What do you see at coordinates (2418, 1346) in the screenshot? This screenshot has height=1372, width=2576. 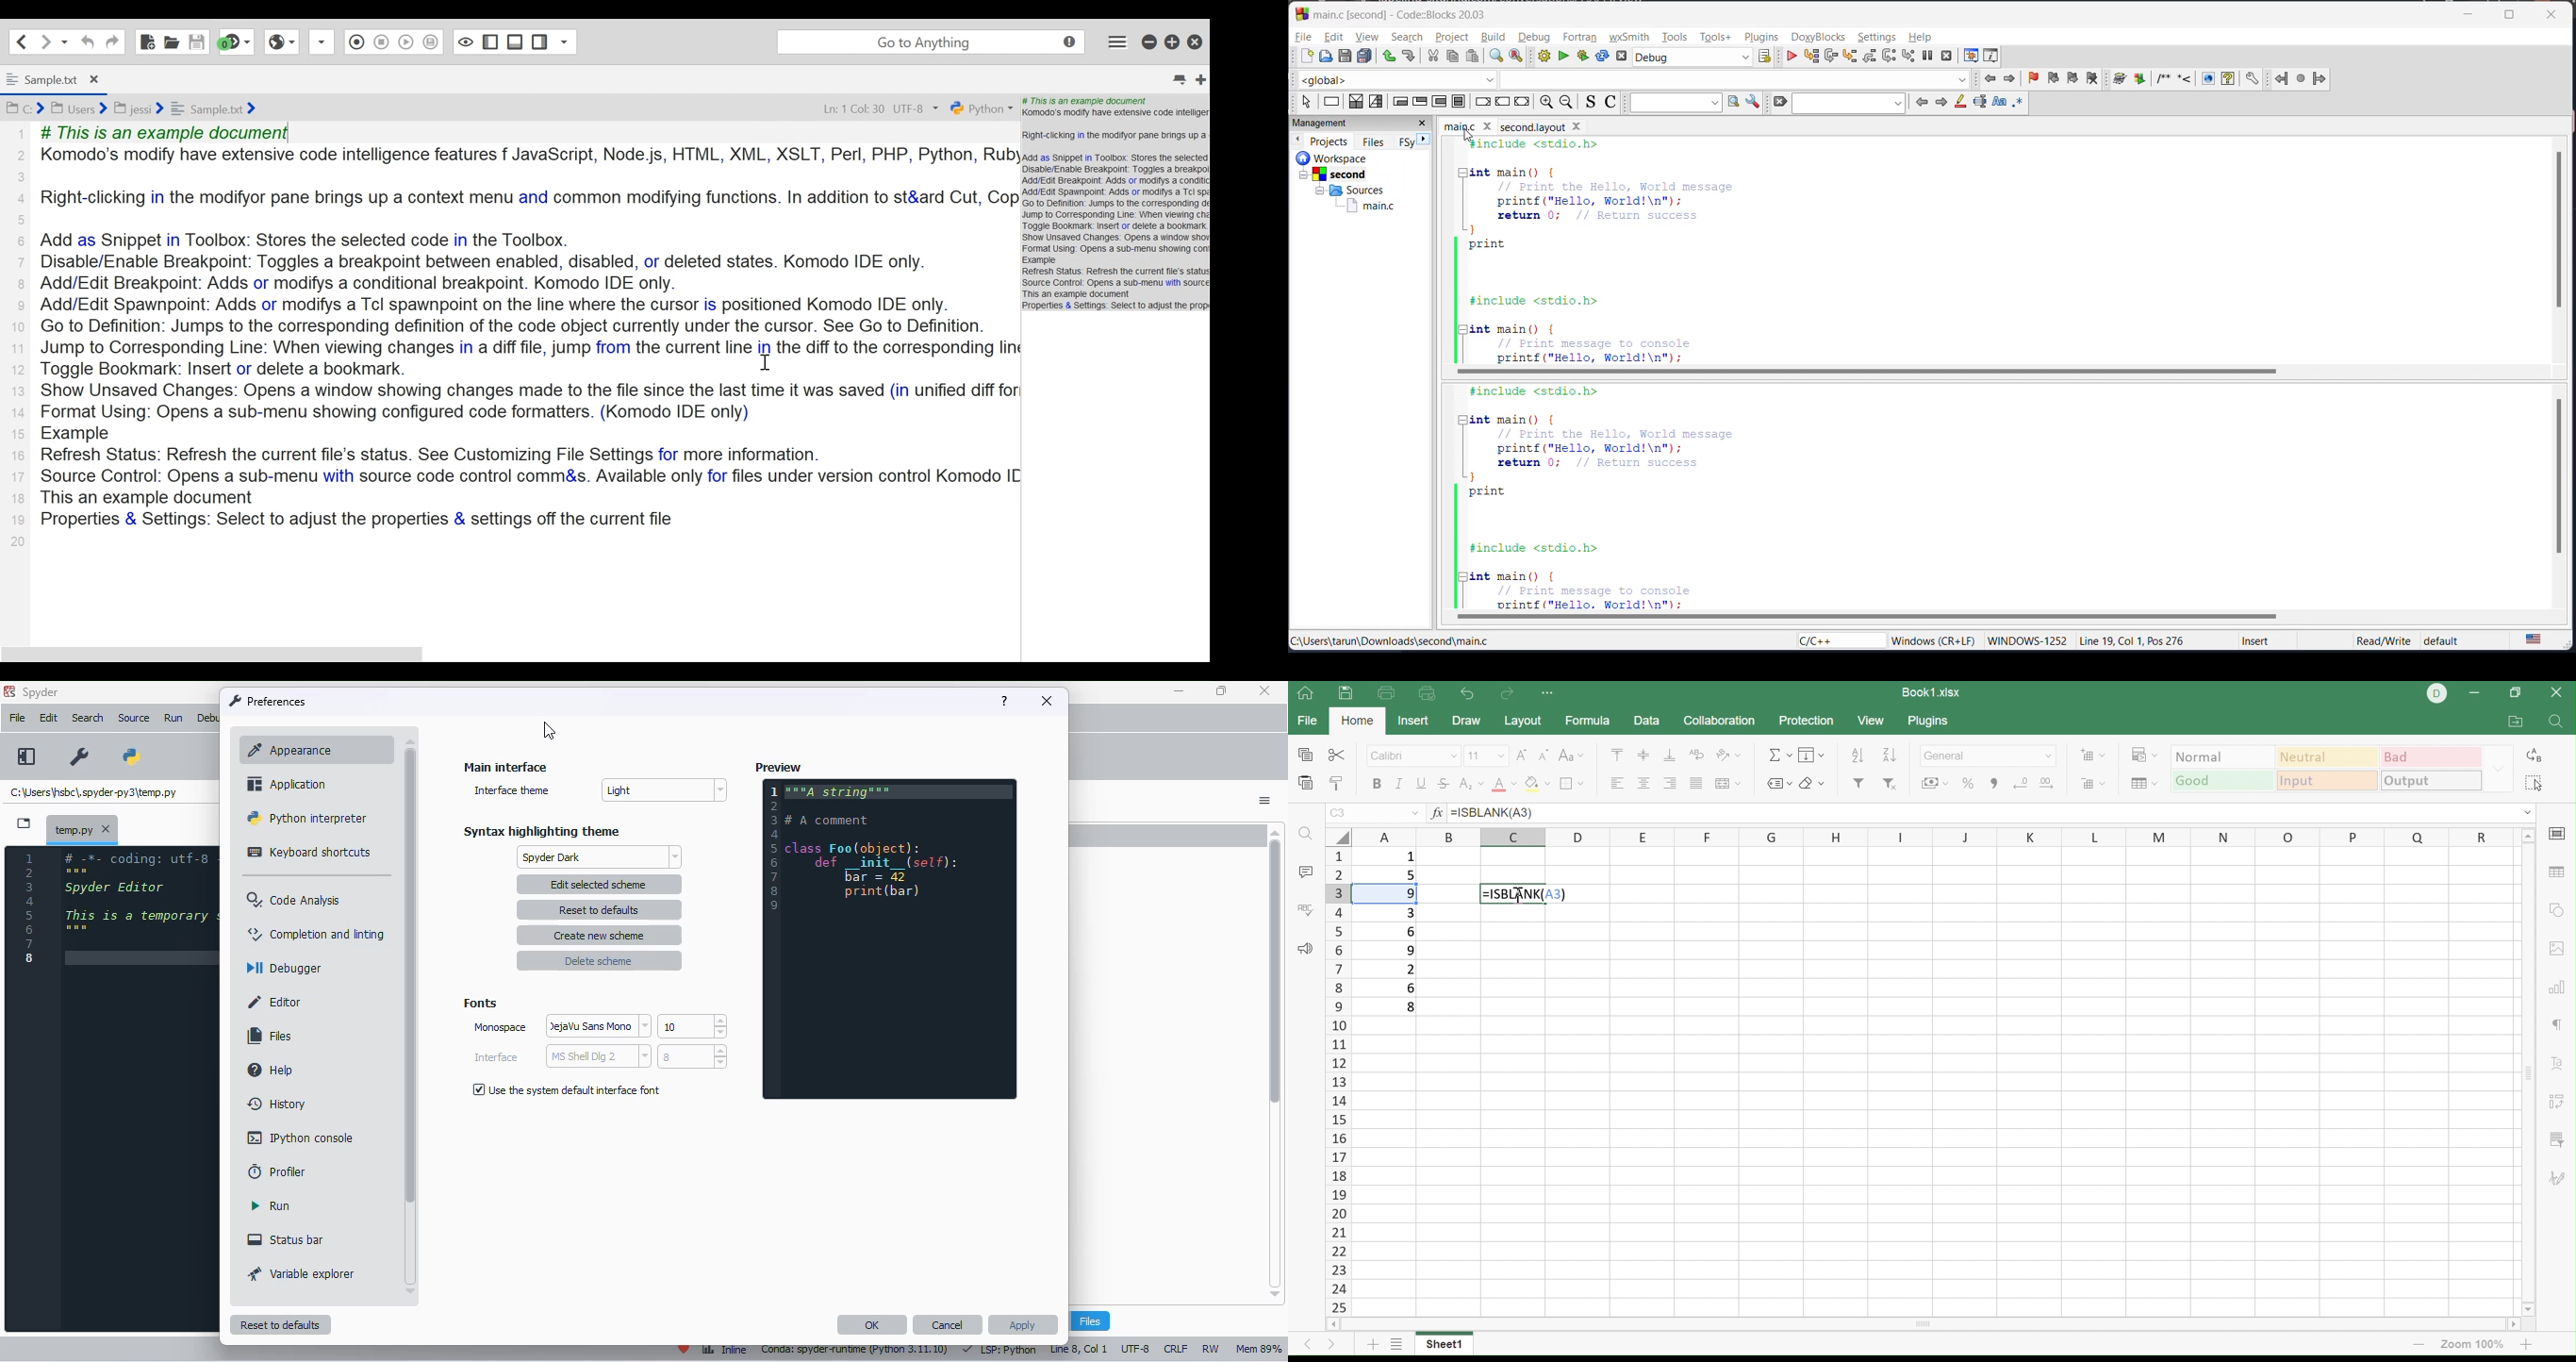 I see `Zoom out` at bounding box center [2418, 1346].